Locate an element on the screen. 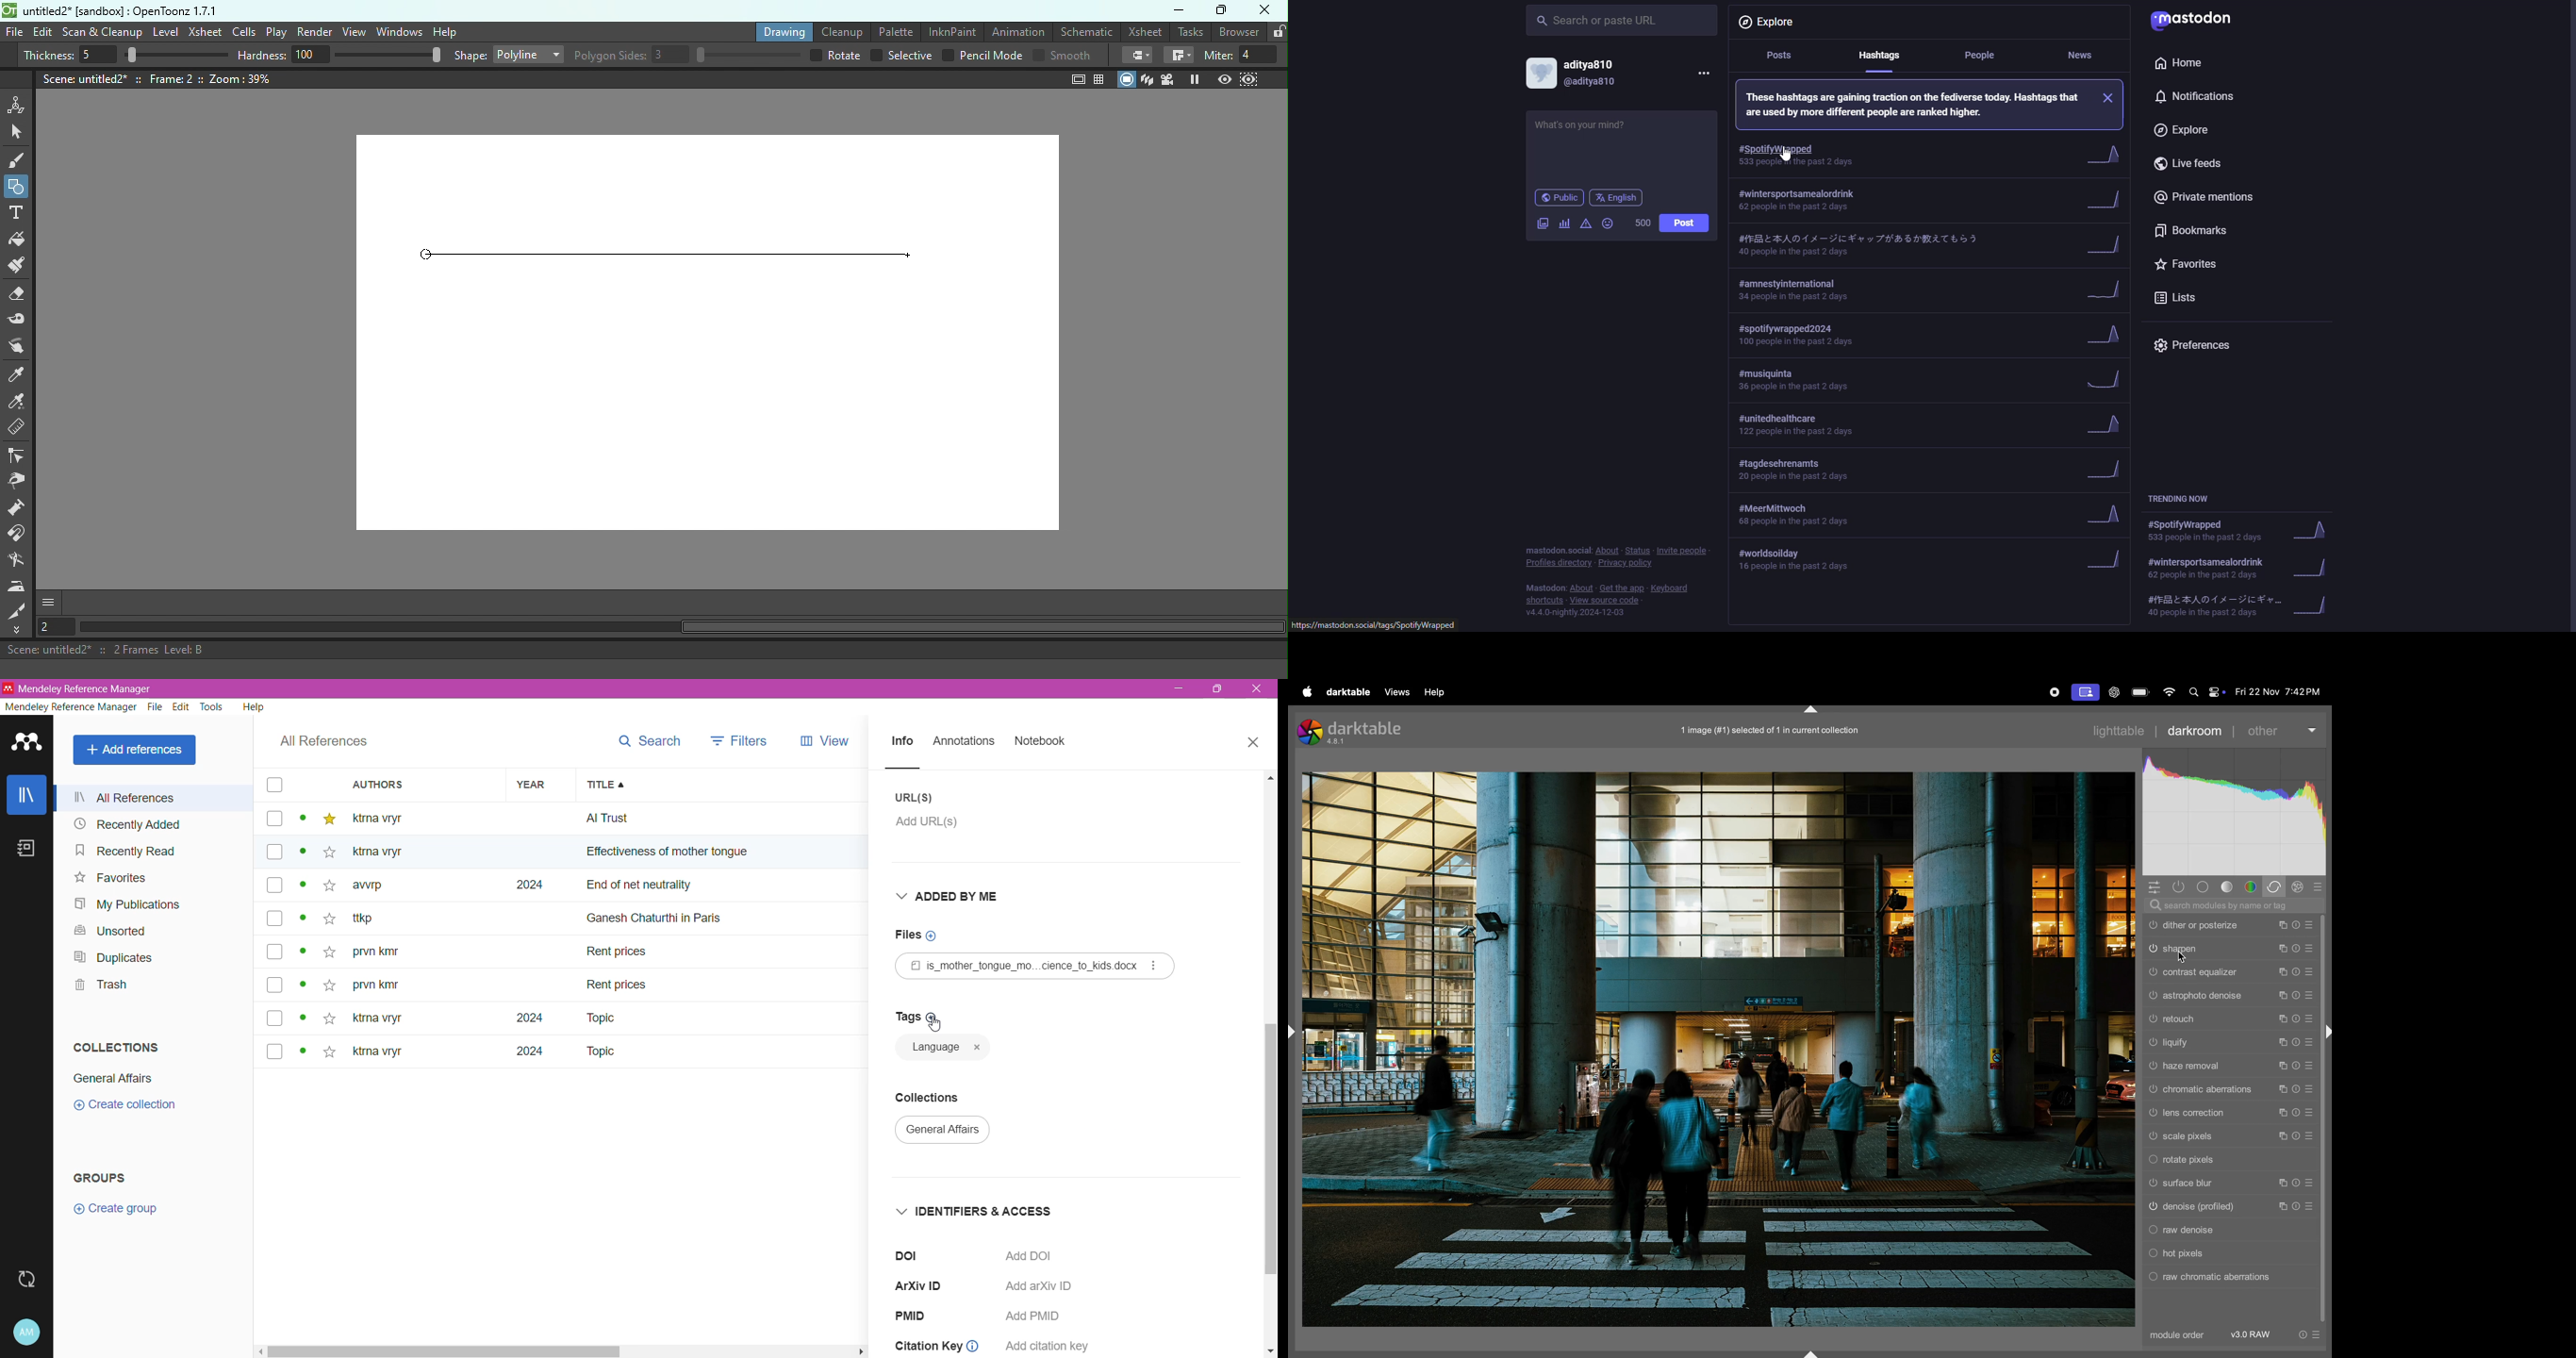 The width and height of the screenshot is (2576, 1372). Identifiers and Access is located at coordinates (980, 1210).